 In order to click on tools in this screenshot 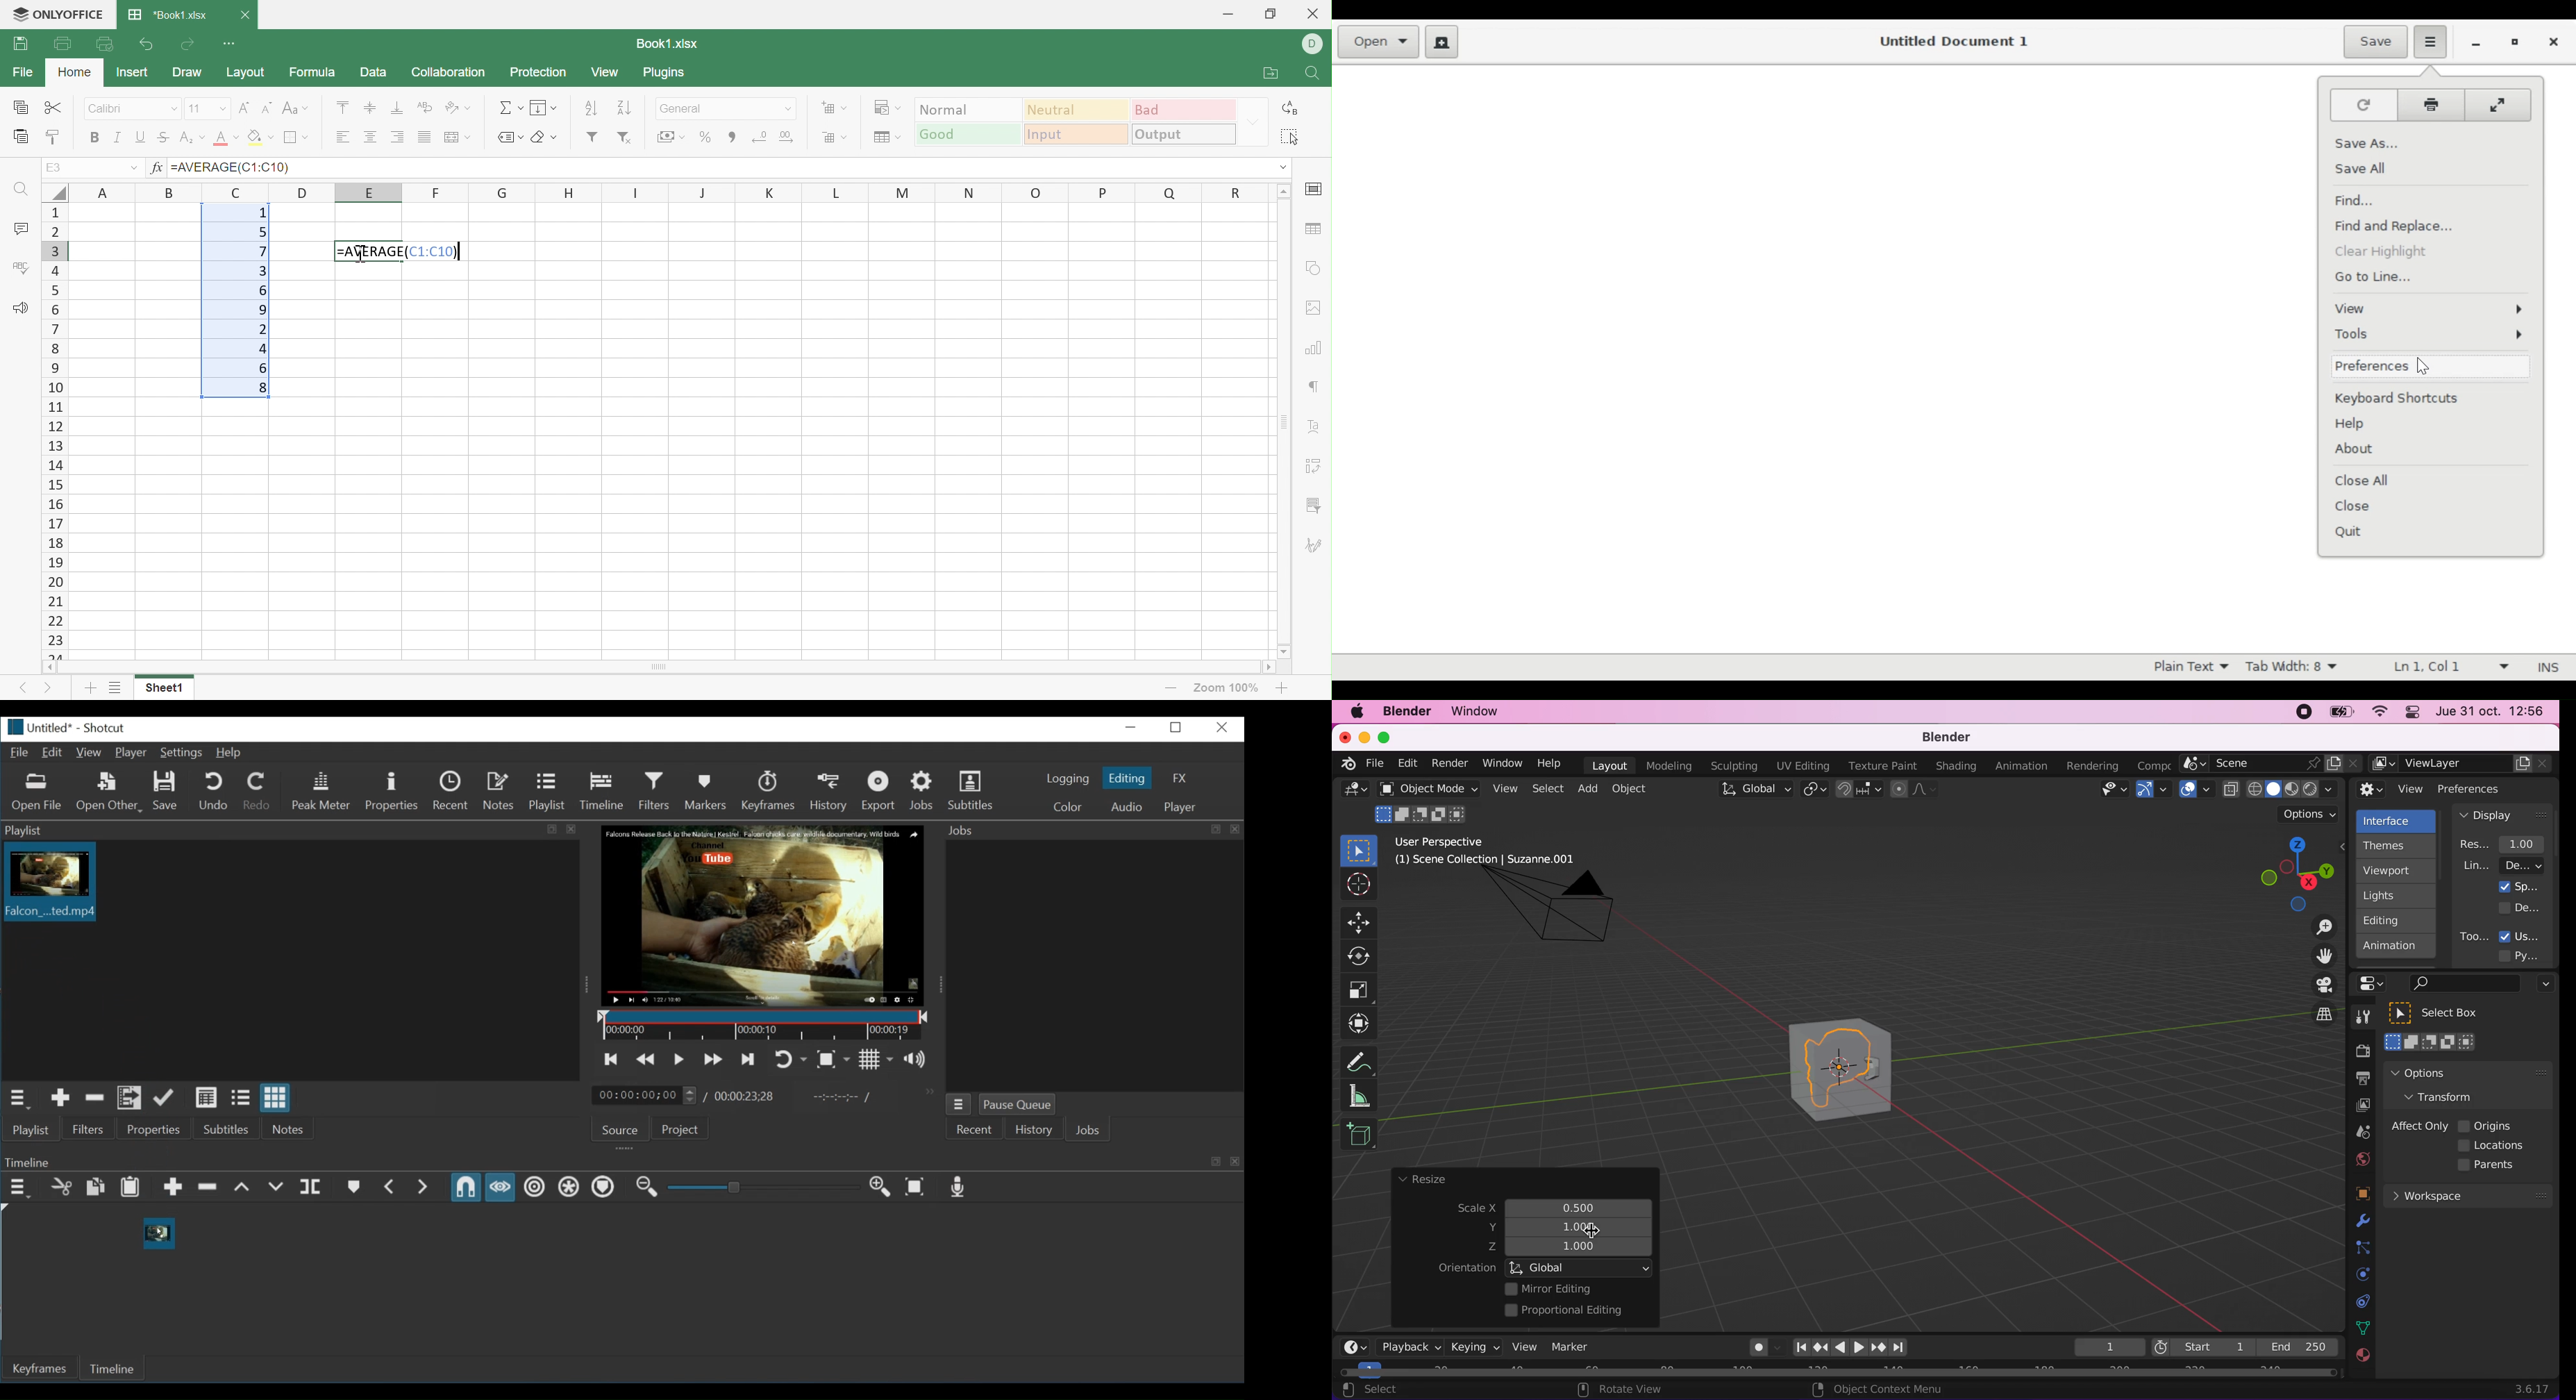, I will do `click(2358, 1019)`.